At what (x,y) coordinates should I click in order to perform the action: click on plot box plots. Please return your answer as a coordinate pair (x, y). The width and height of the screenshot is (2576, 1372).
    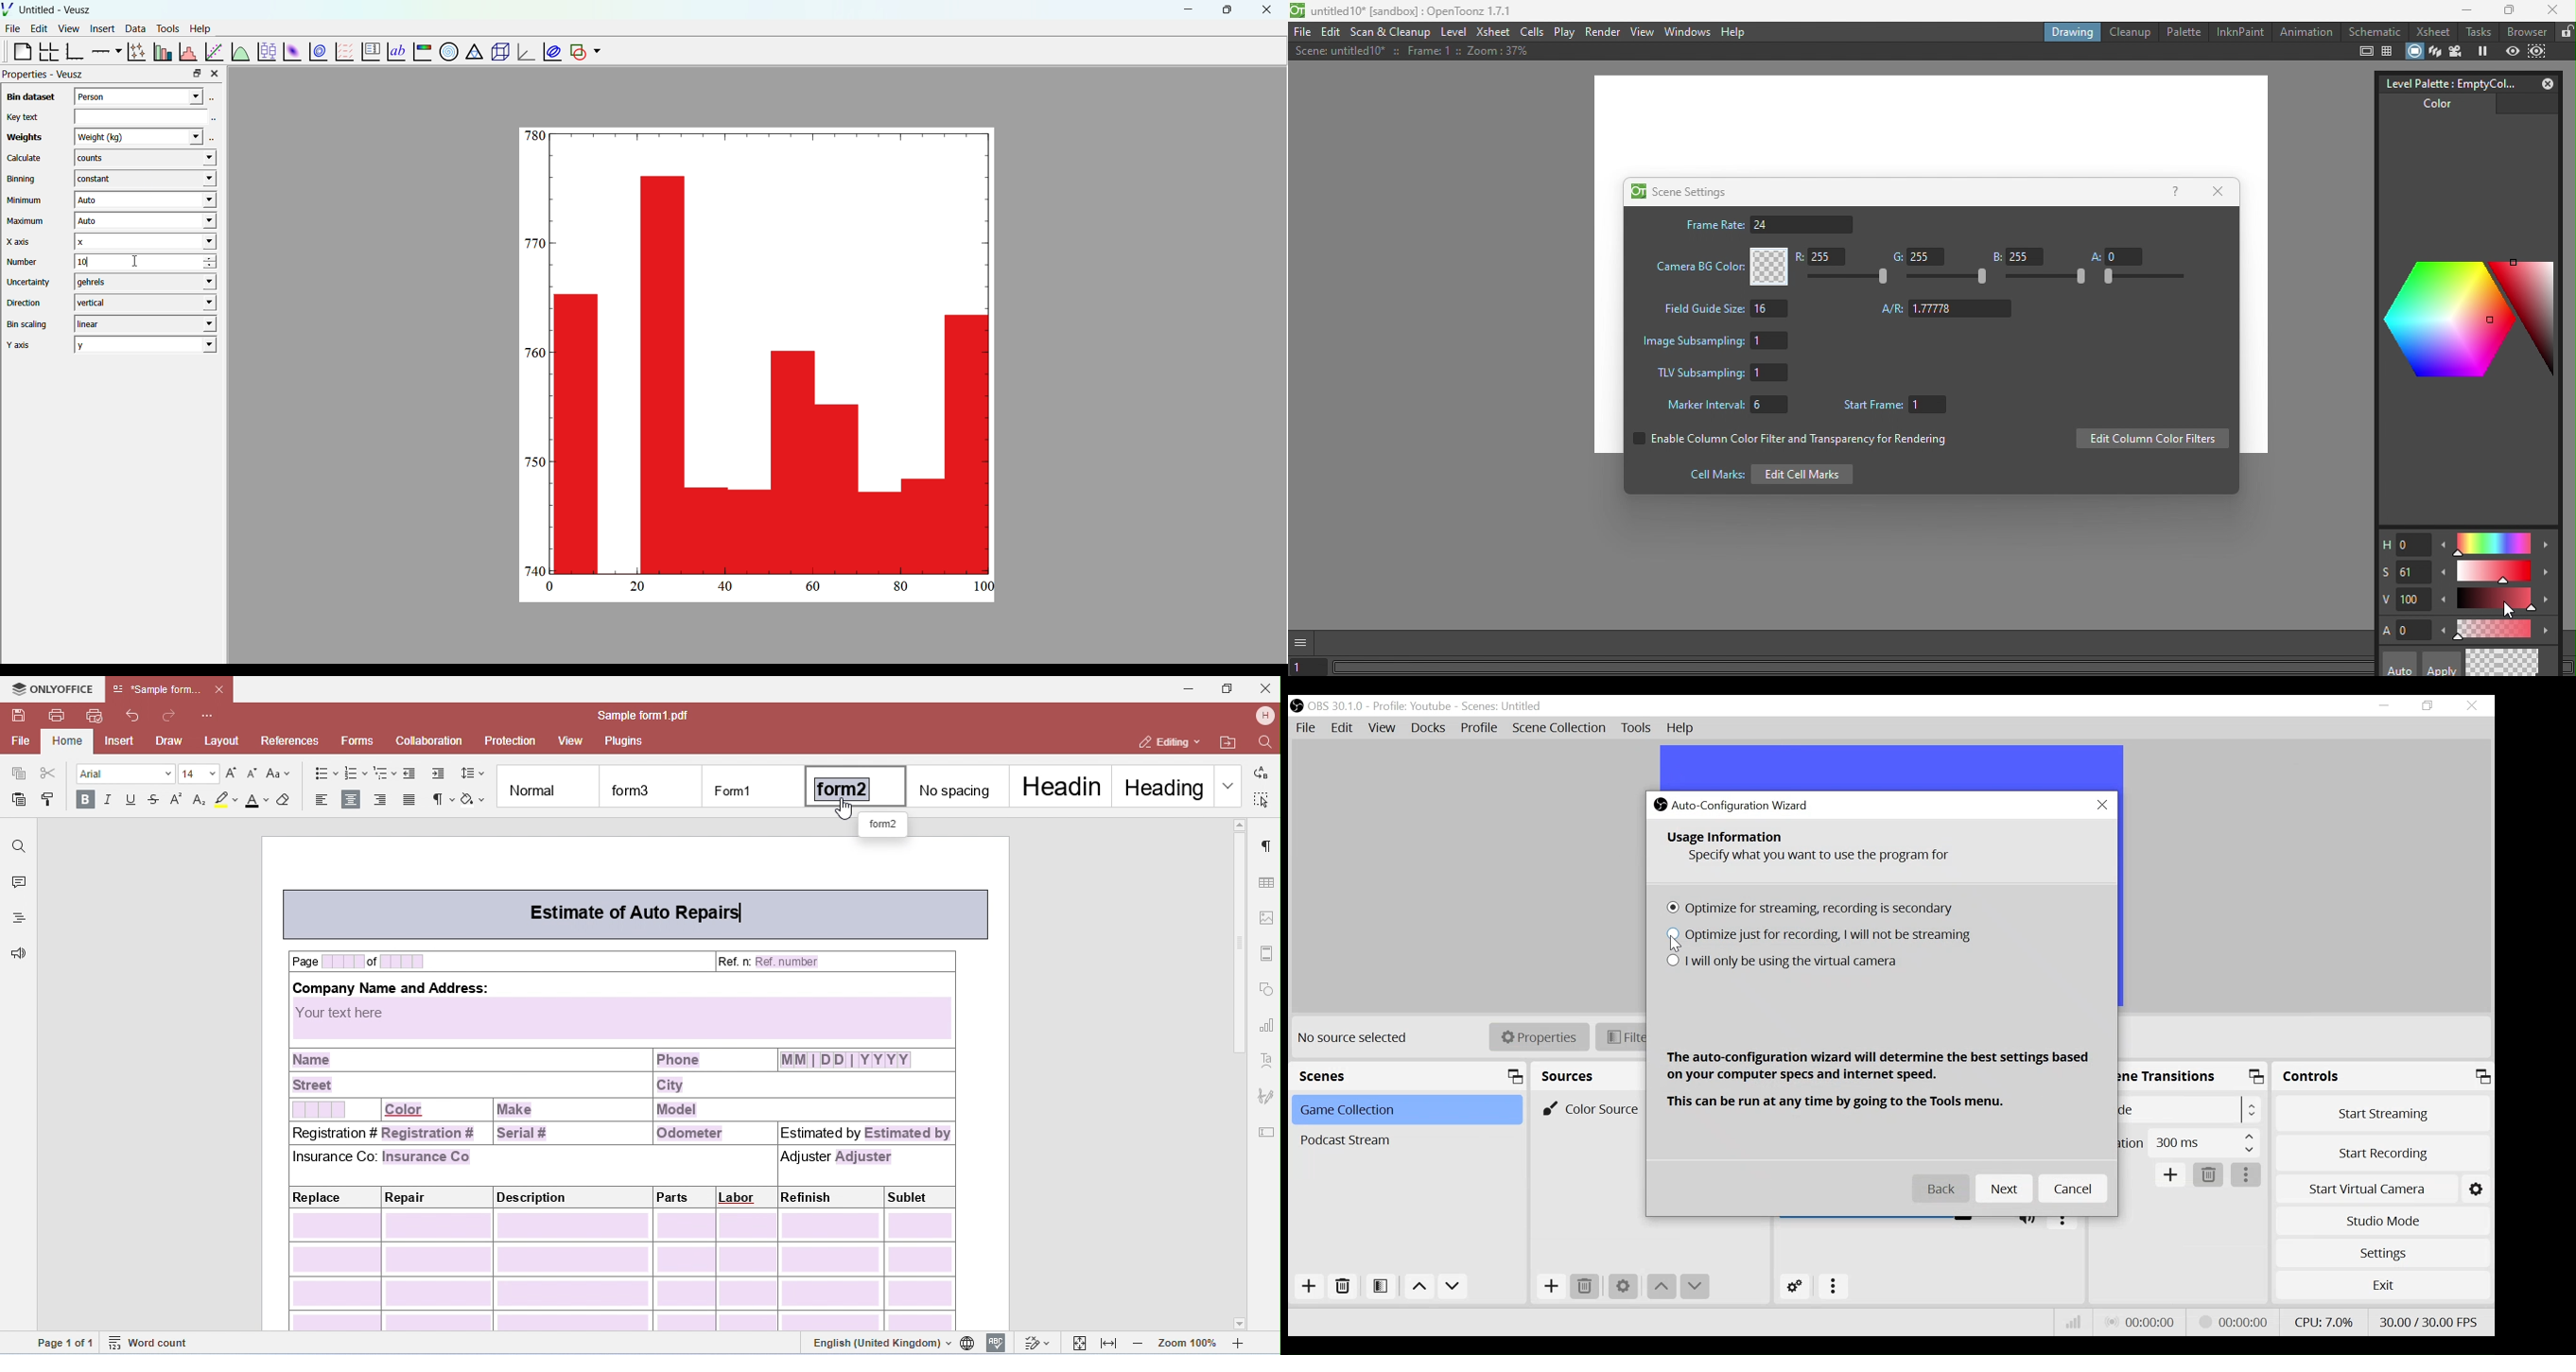
    Looking at the image, I should click on (266, 52).